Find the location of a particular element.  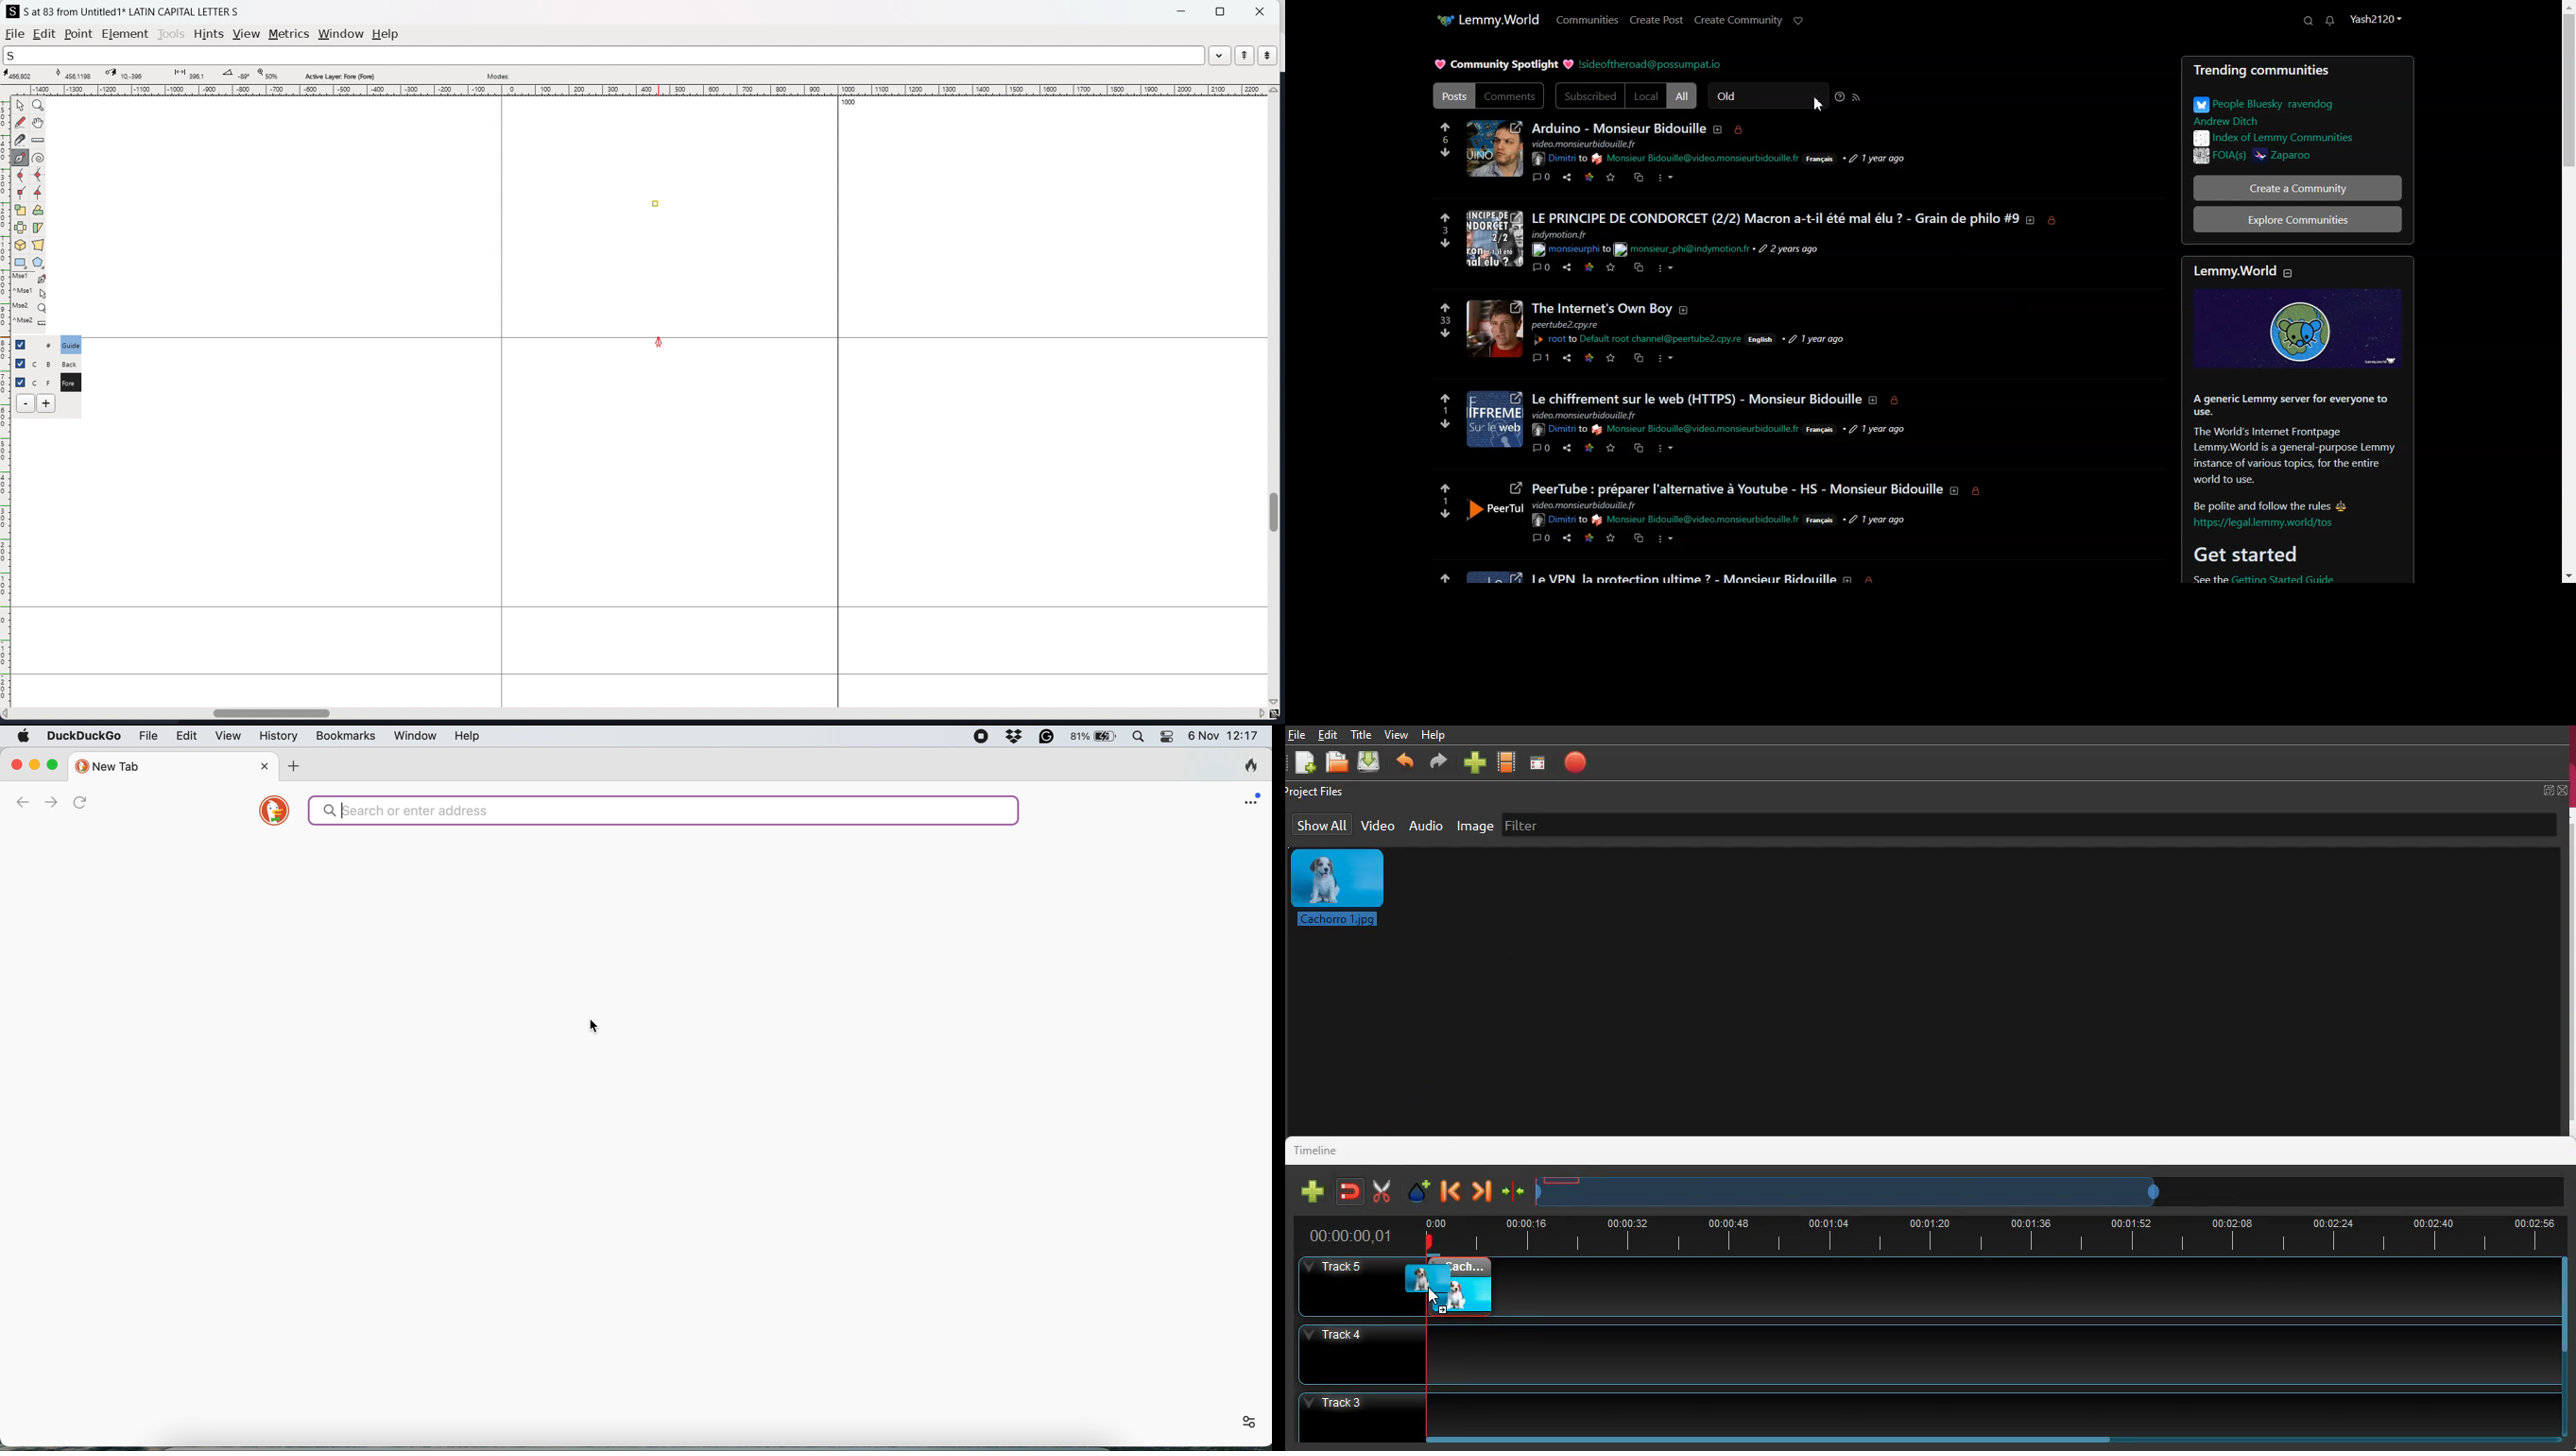

Francais is located at coordinates (1820, 159).